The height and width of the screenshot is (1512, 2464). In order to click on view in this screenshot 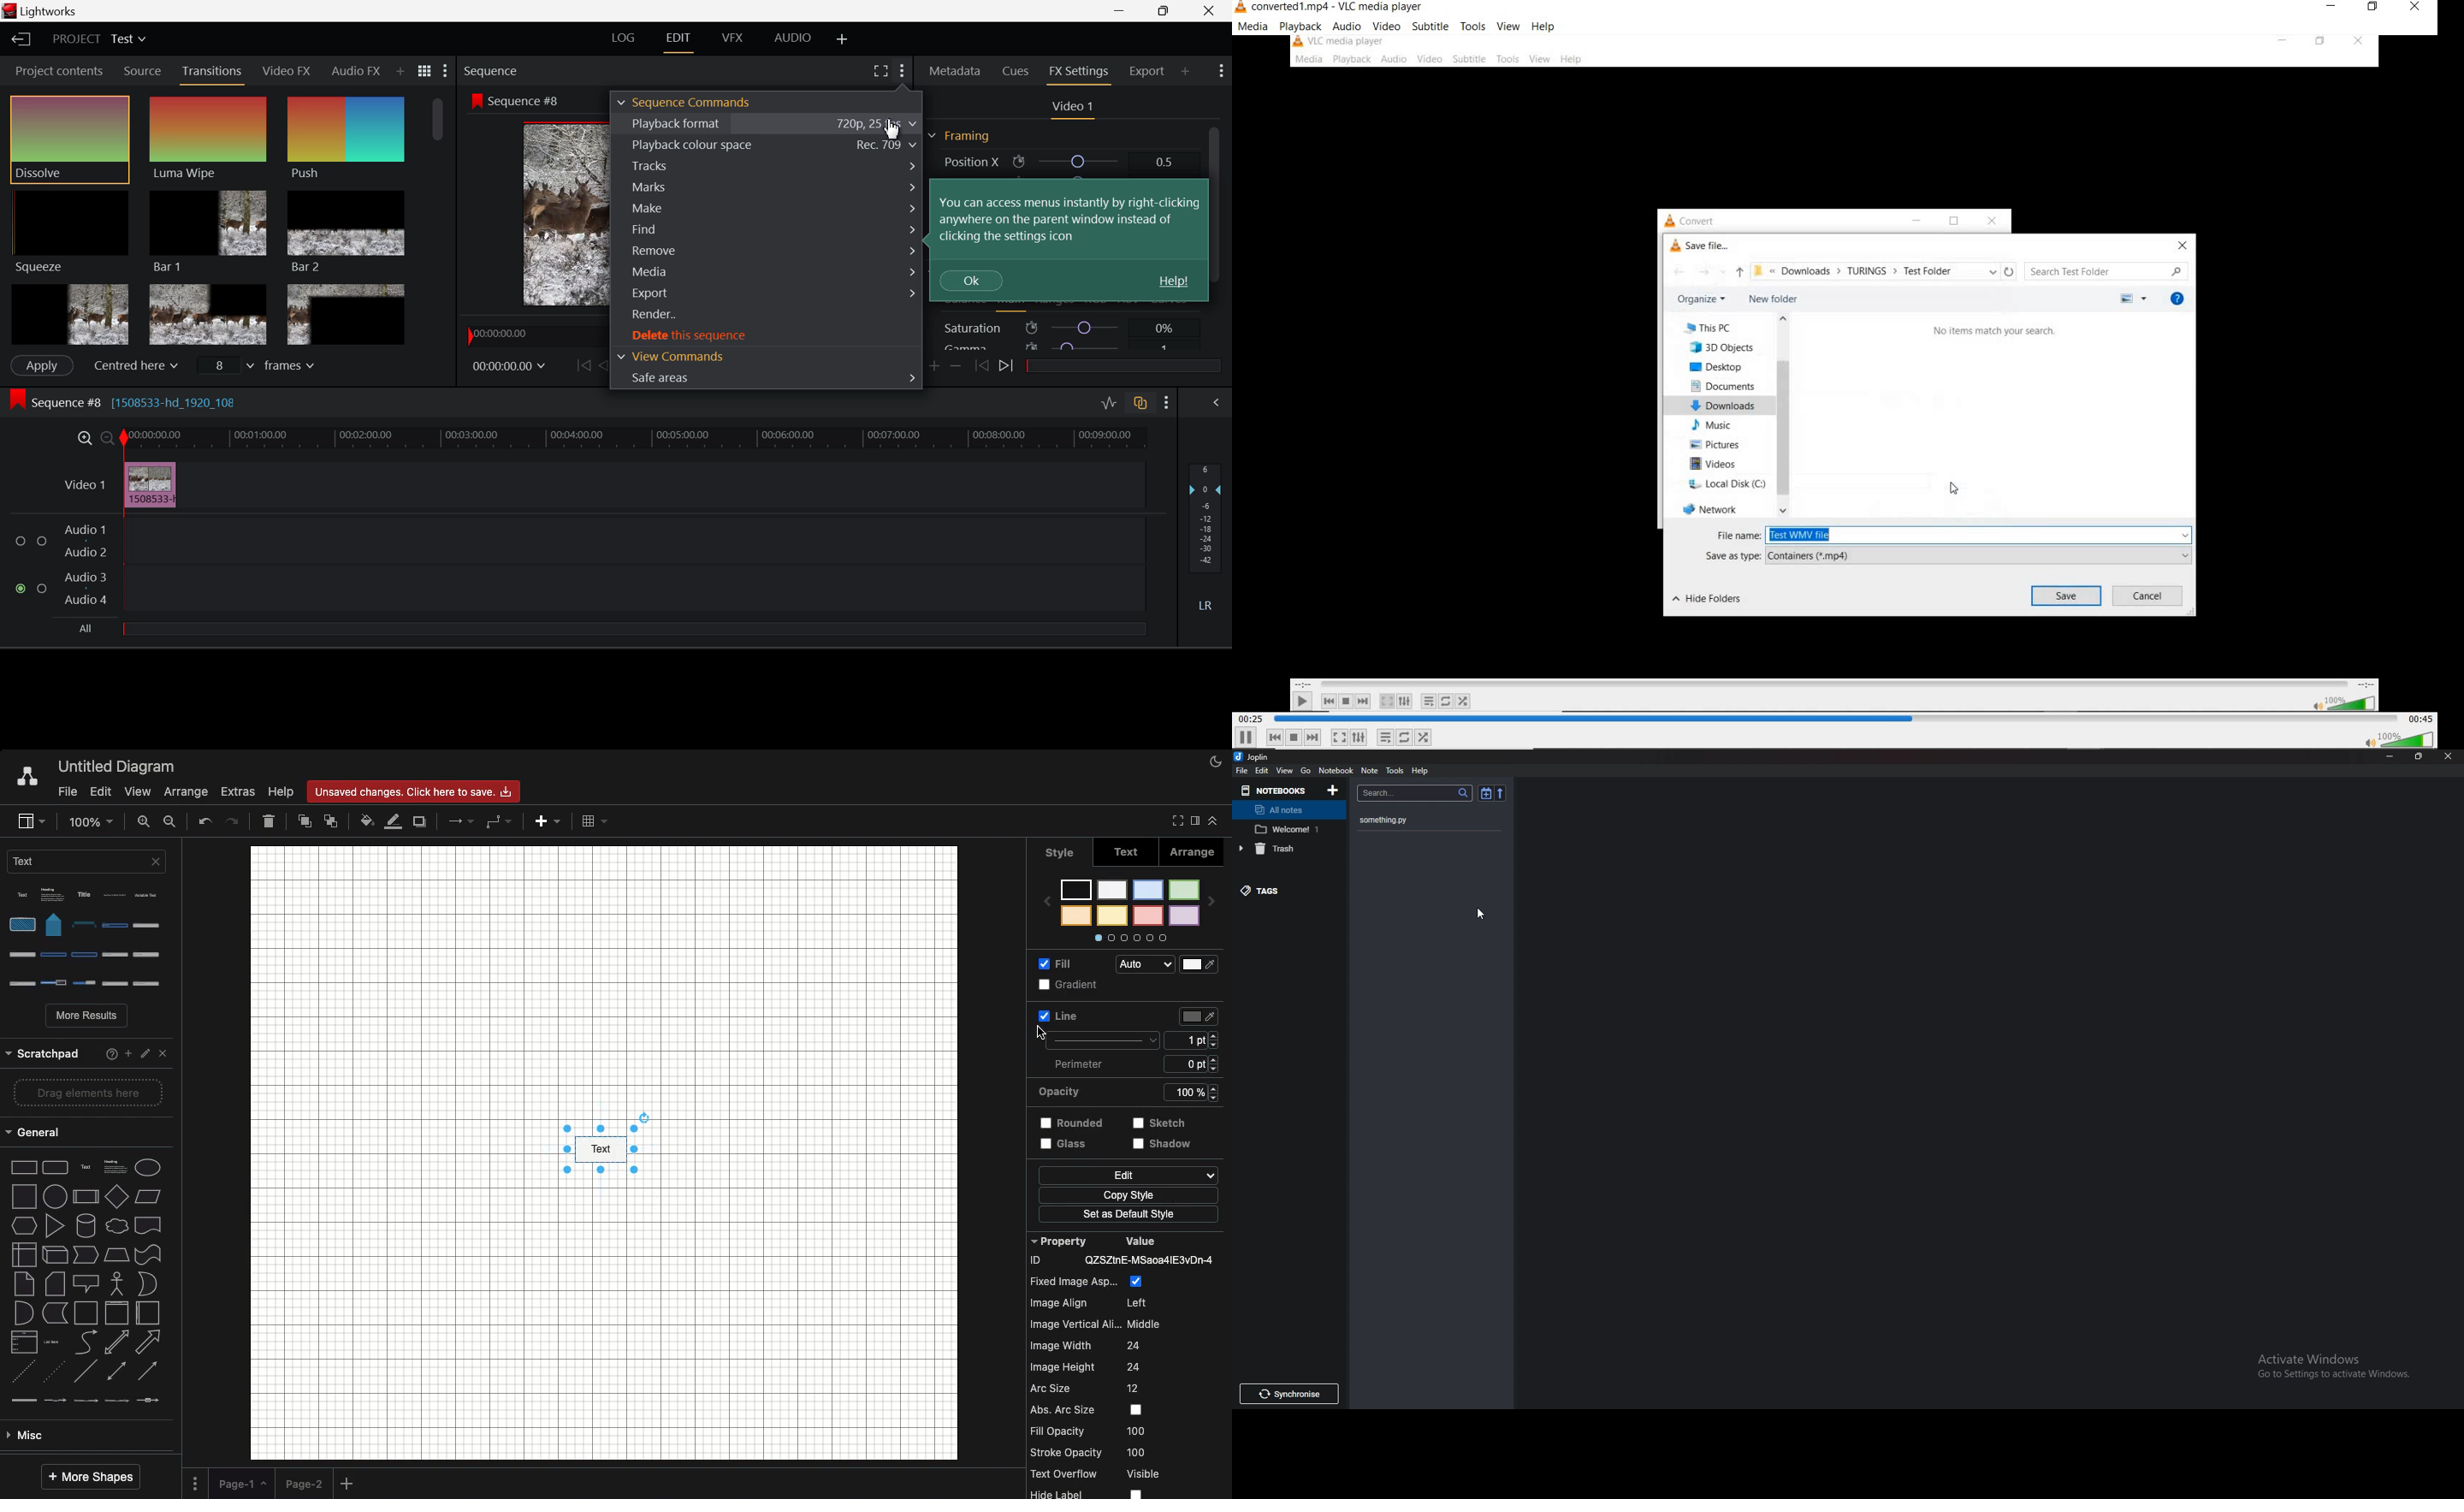, I will do `click(1285, 771)`.